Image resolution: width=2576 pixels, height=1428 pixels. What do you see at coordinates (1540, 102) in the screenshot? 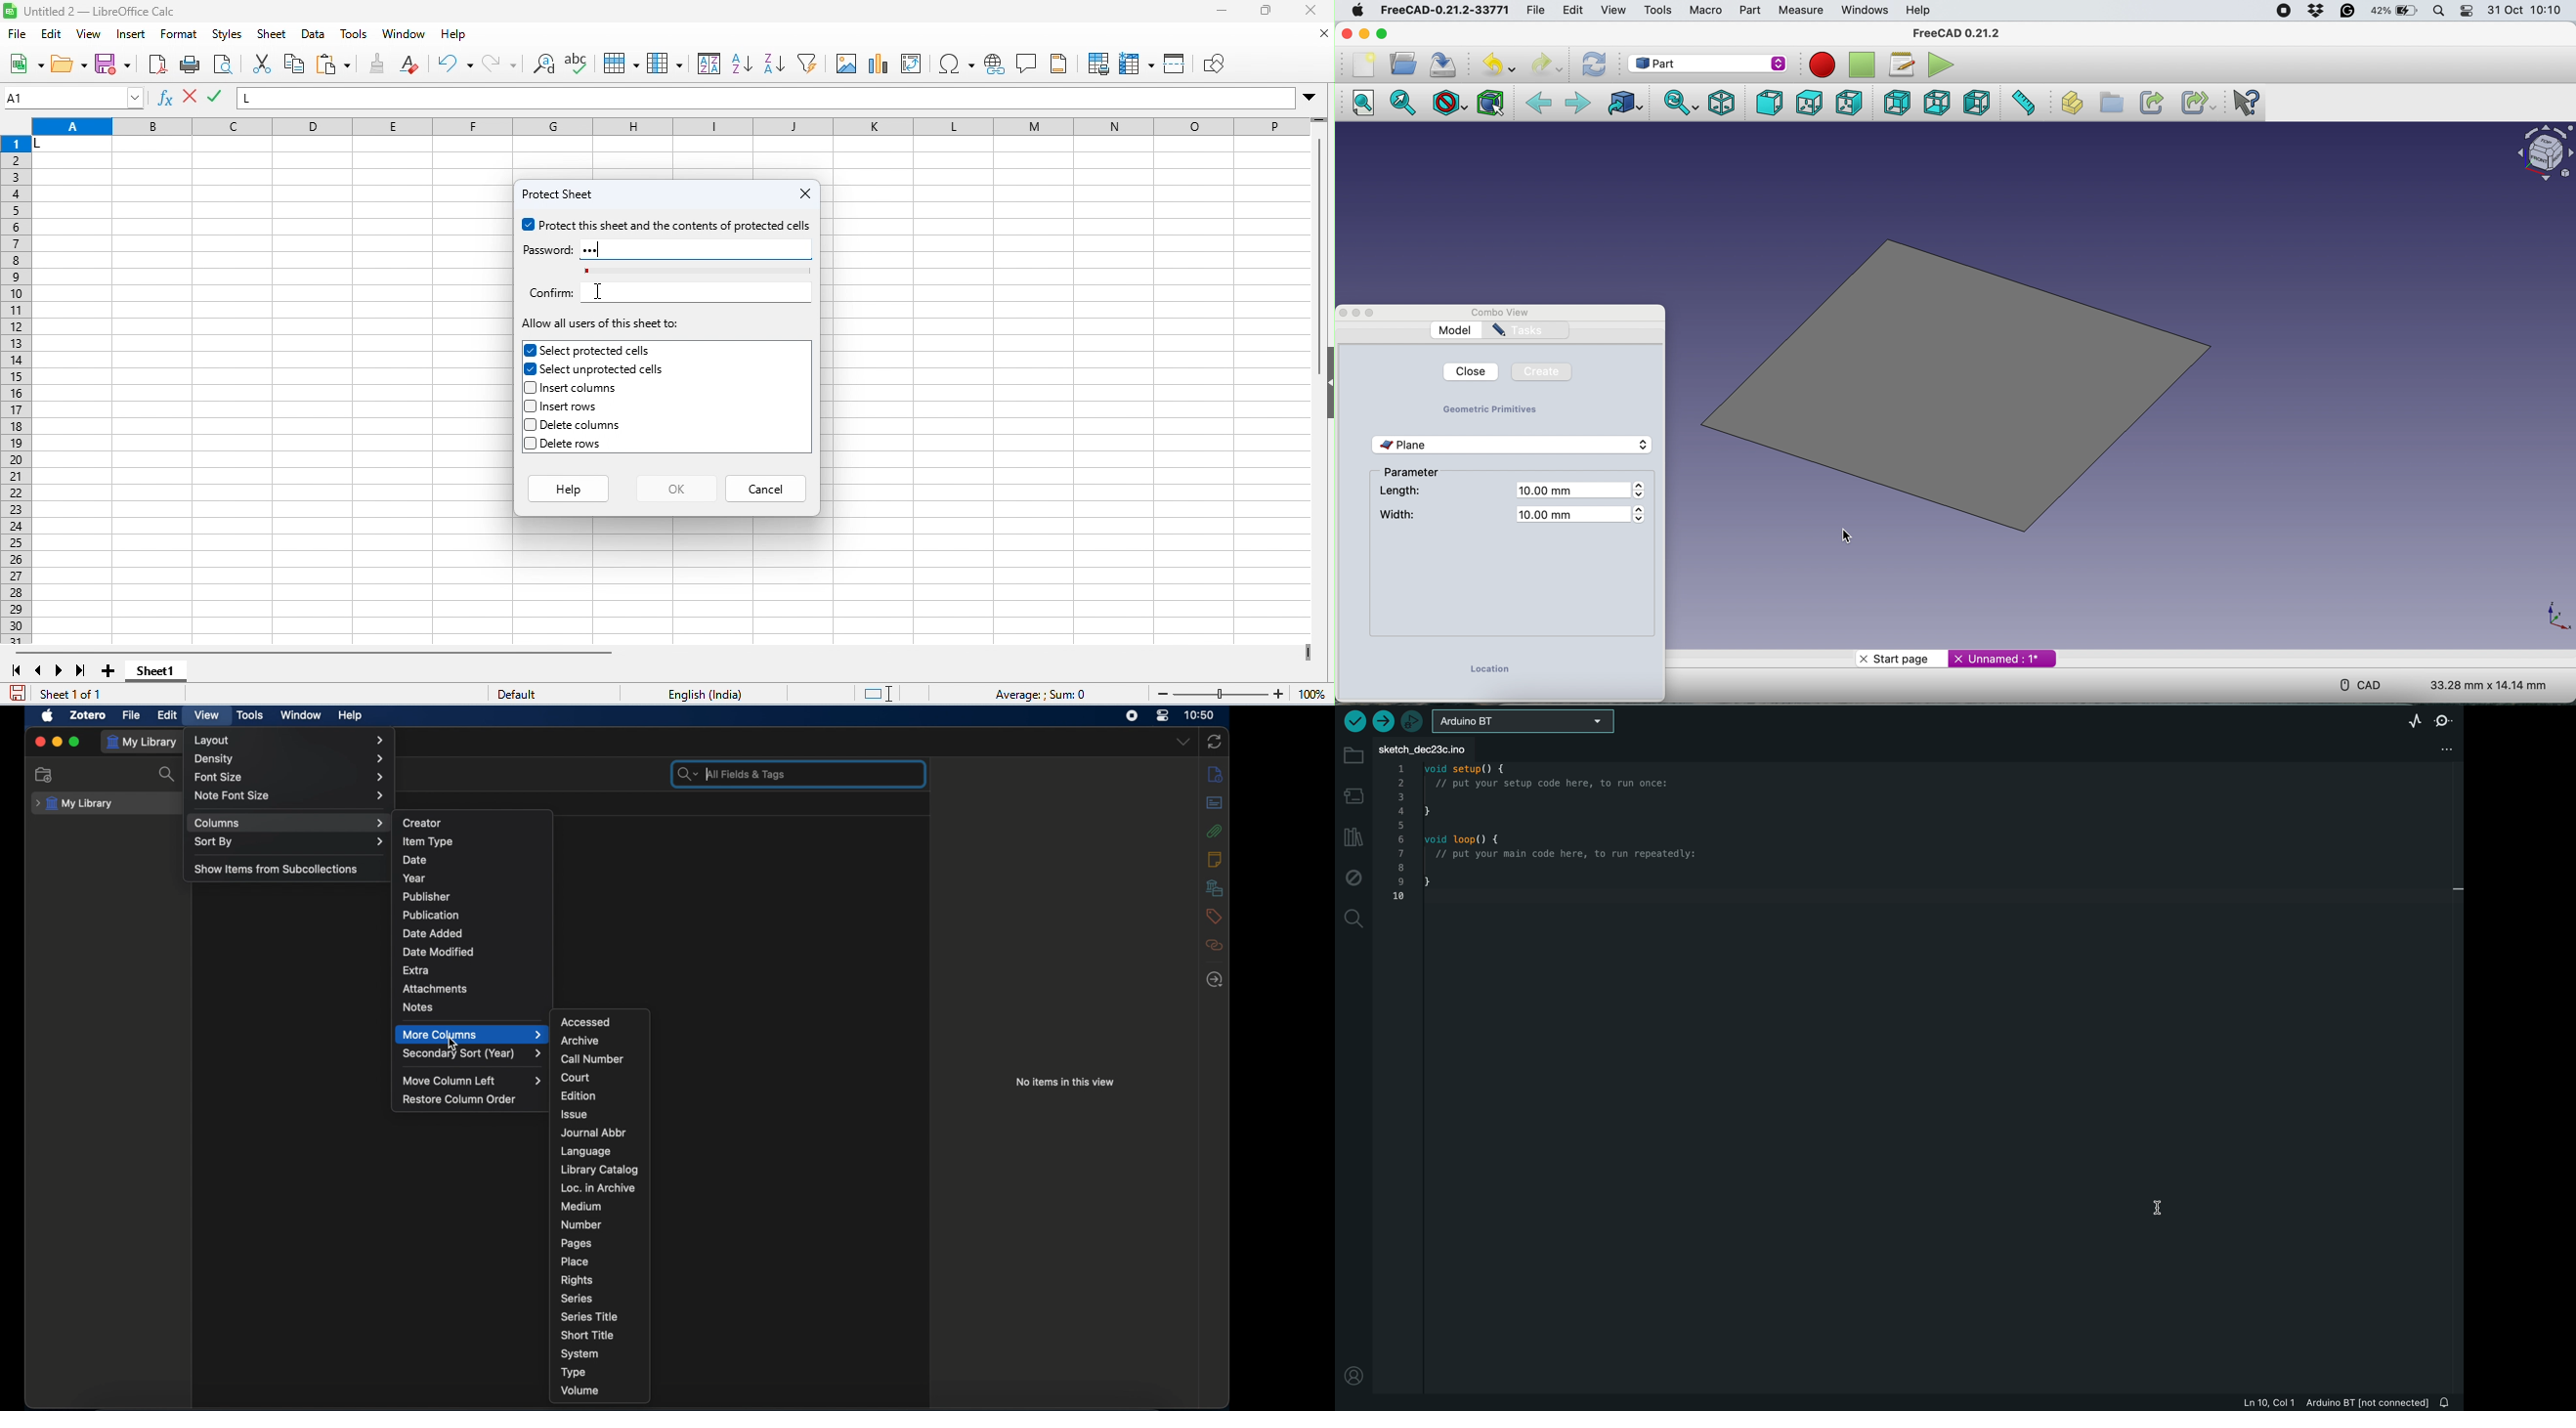
I see `Backward` at bounding box center [1540, 102].